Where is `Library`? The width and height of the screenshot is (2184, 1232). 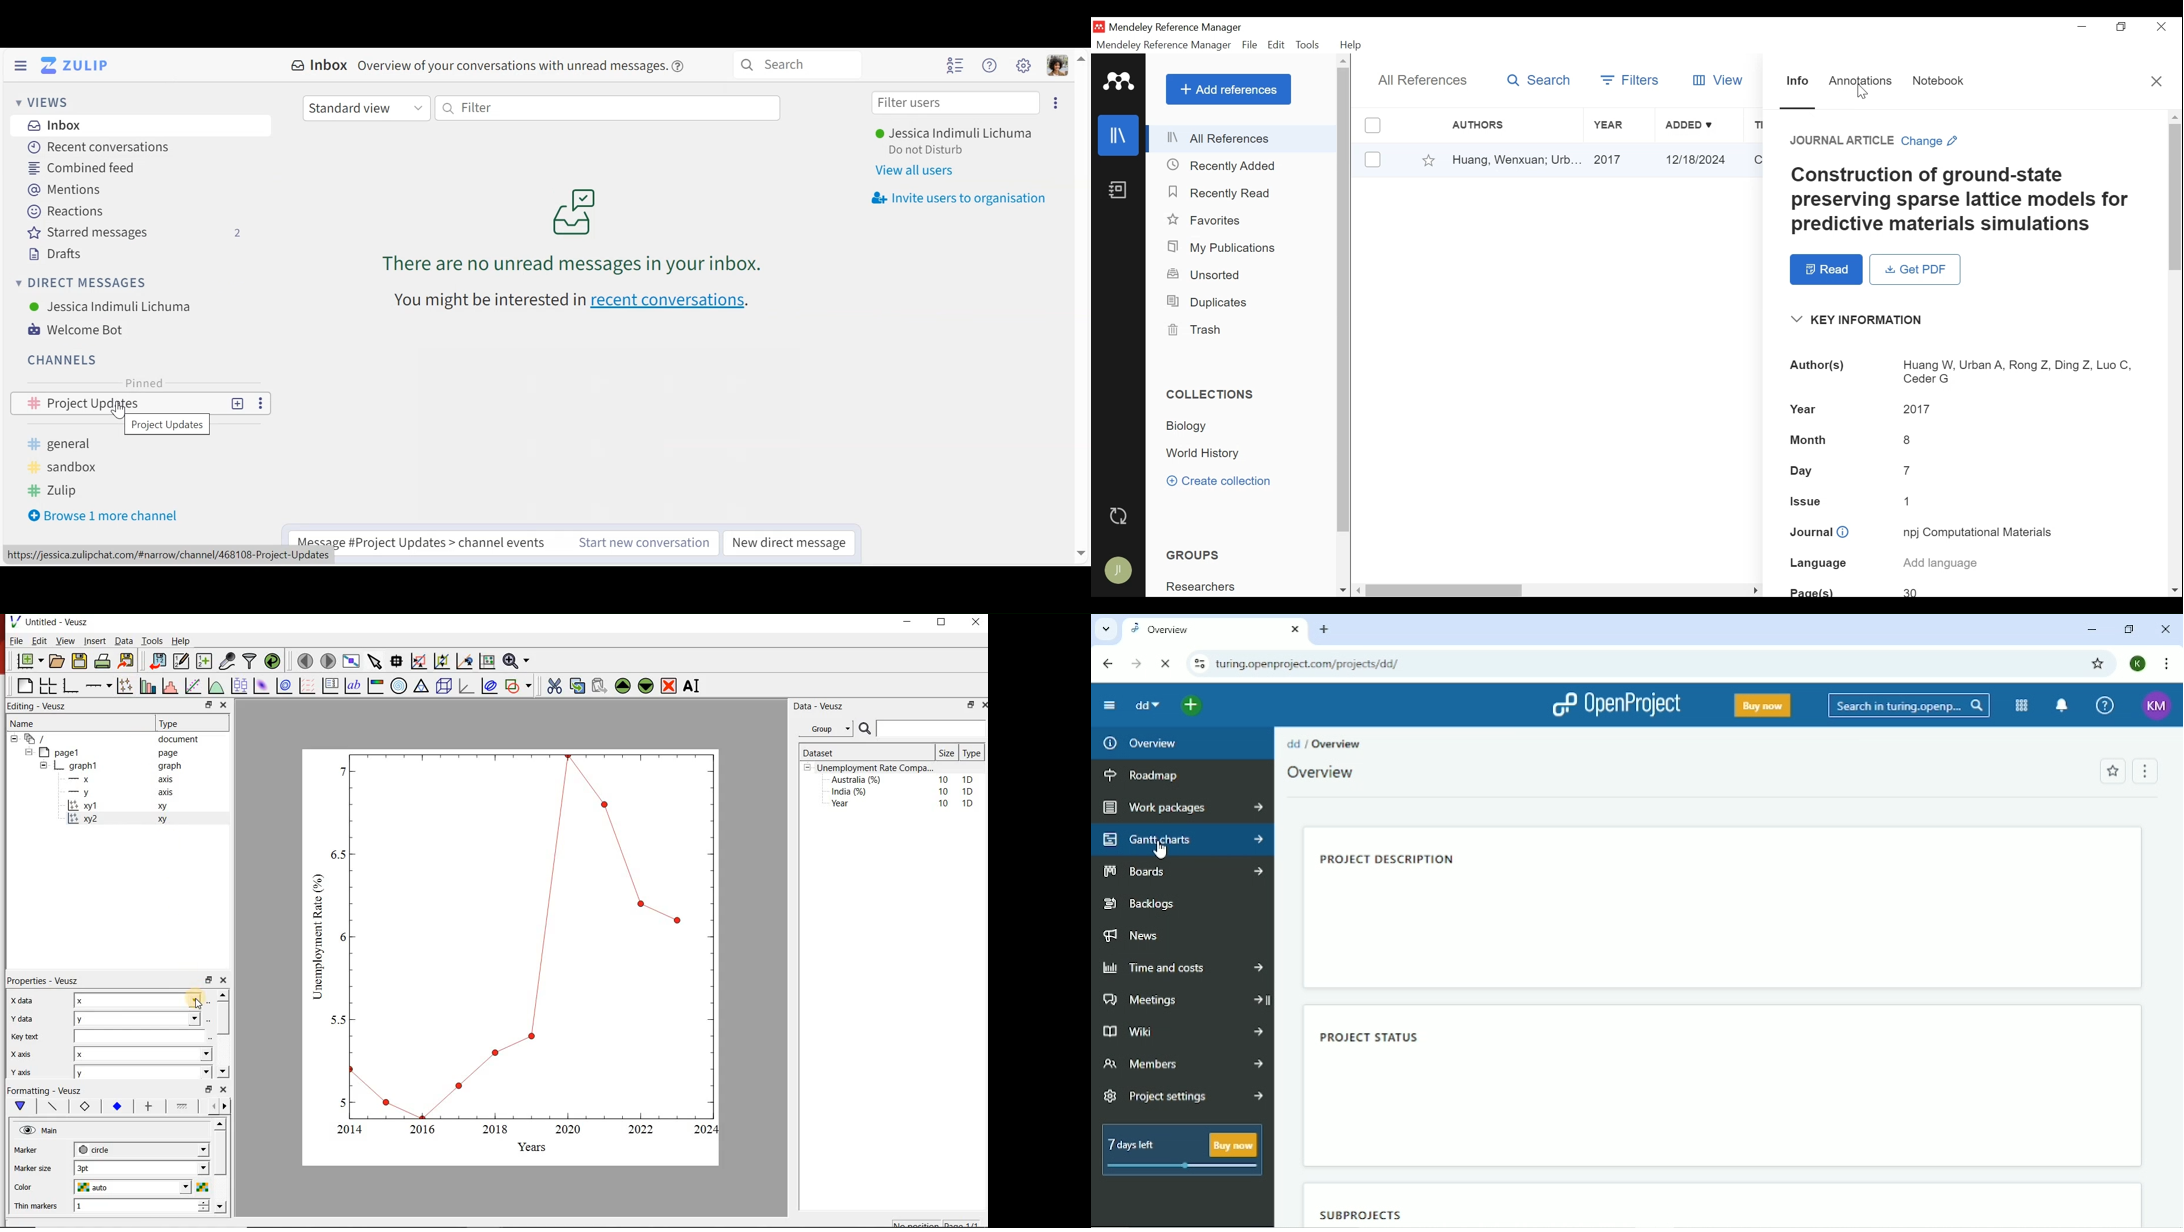
Library is located at coordinates (1117, 135).